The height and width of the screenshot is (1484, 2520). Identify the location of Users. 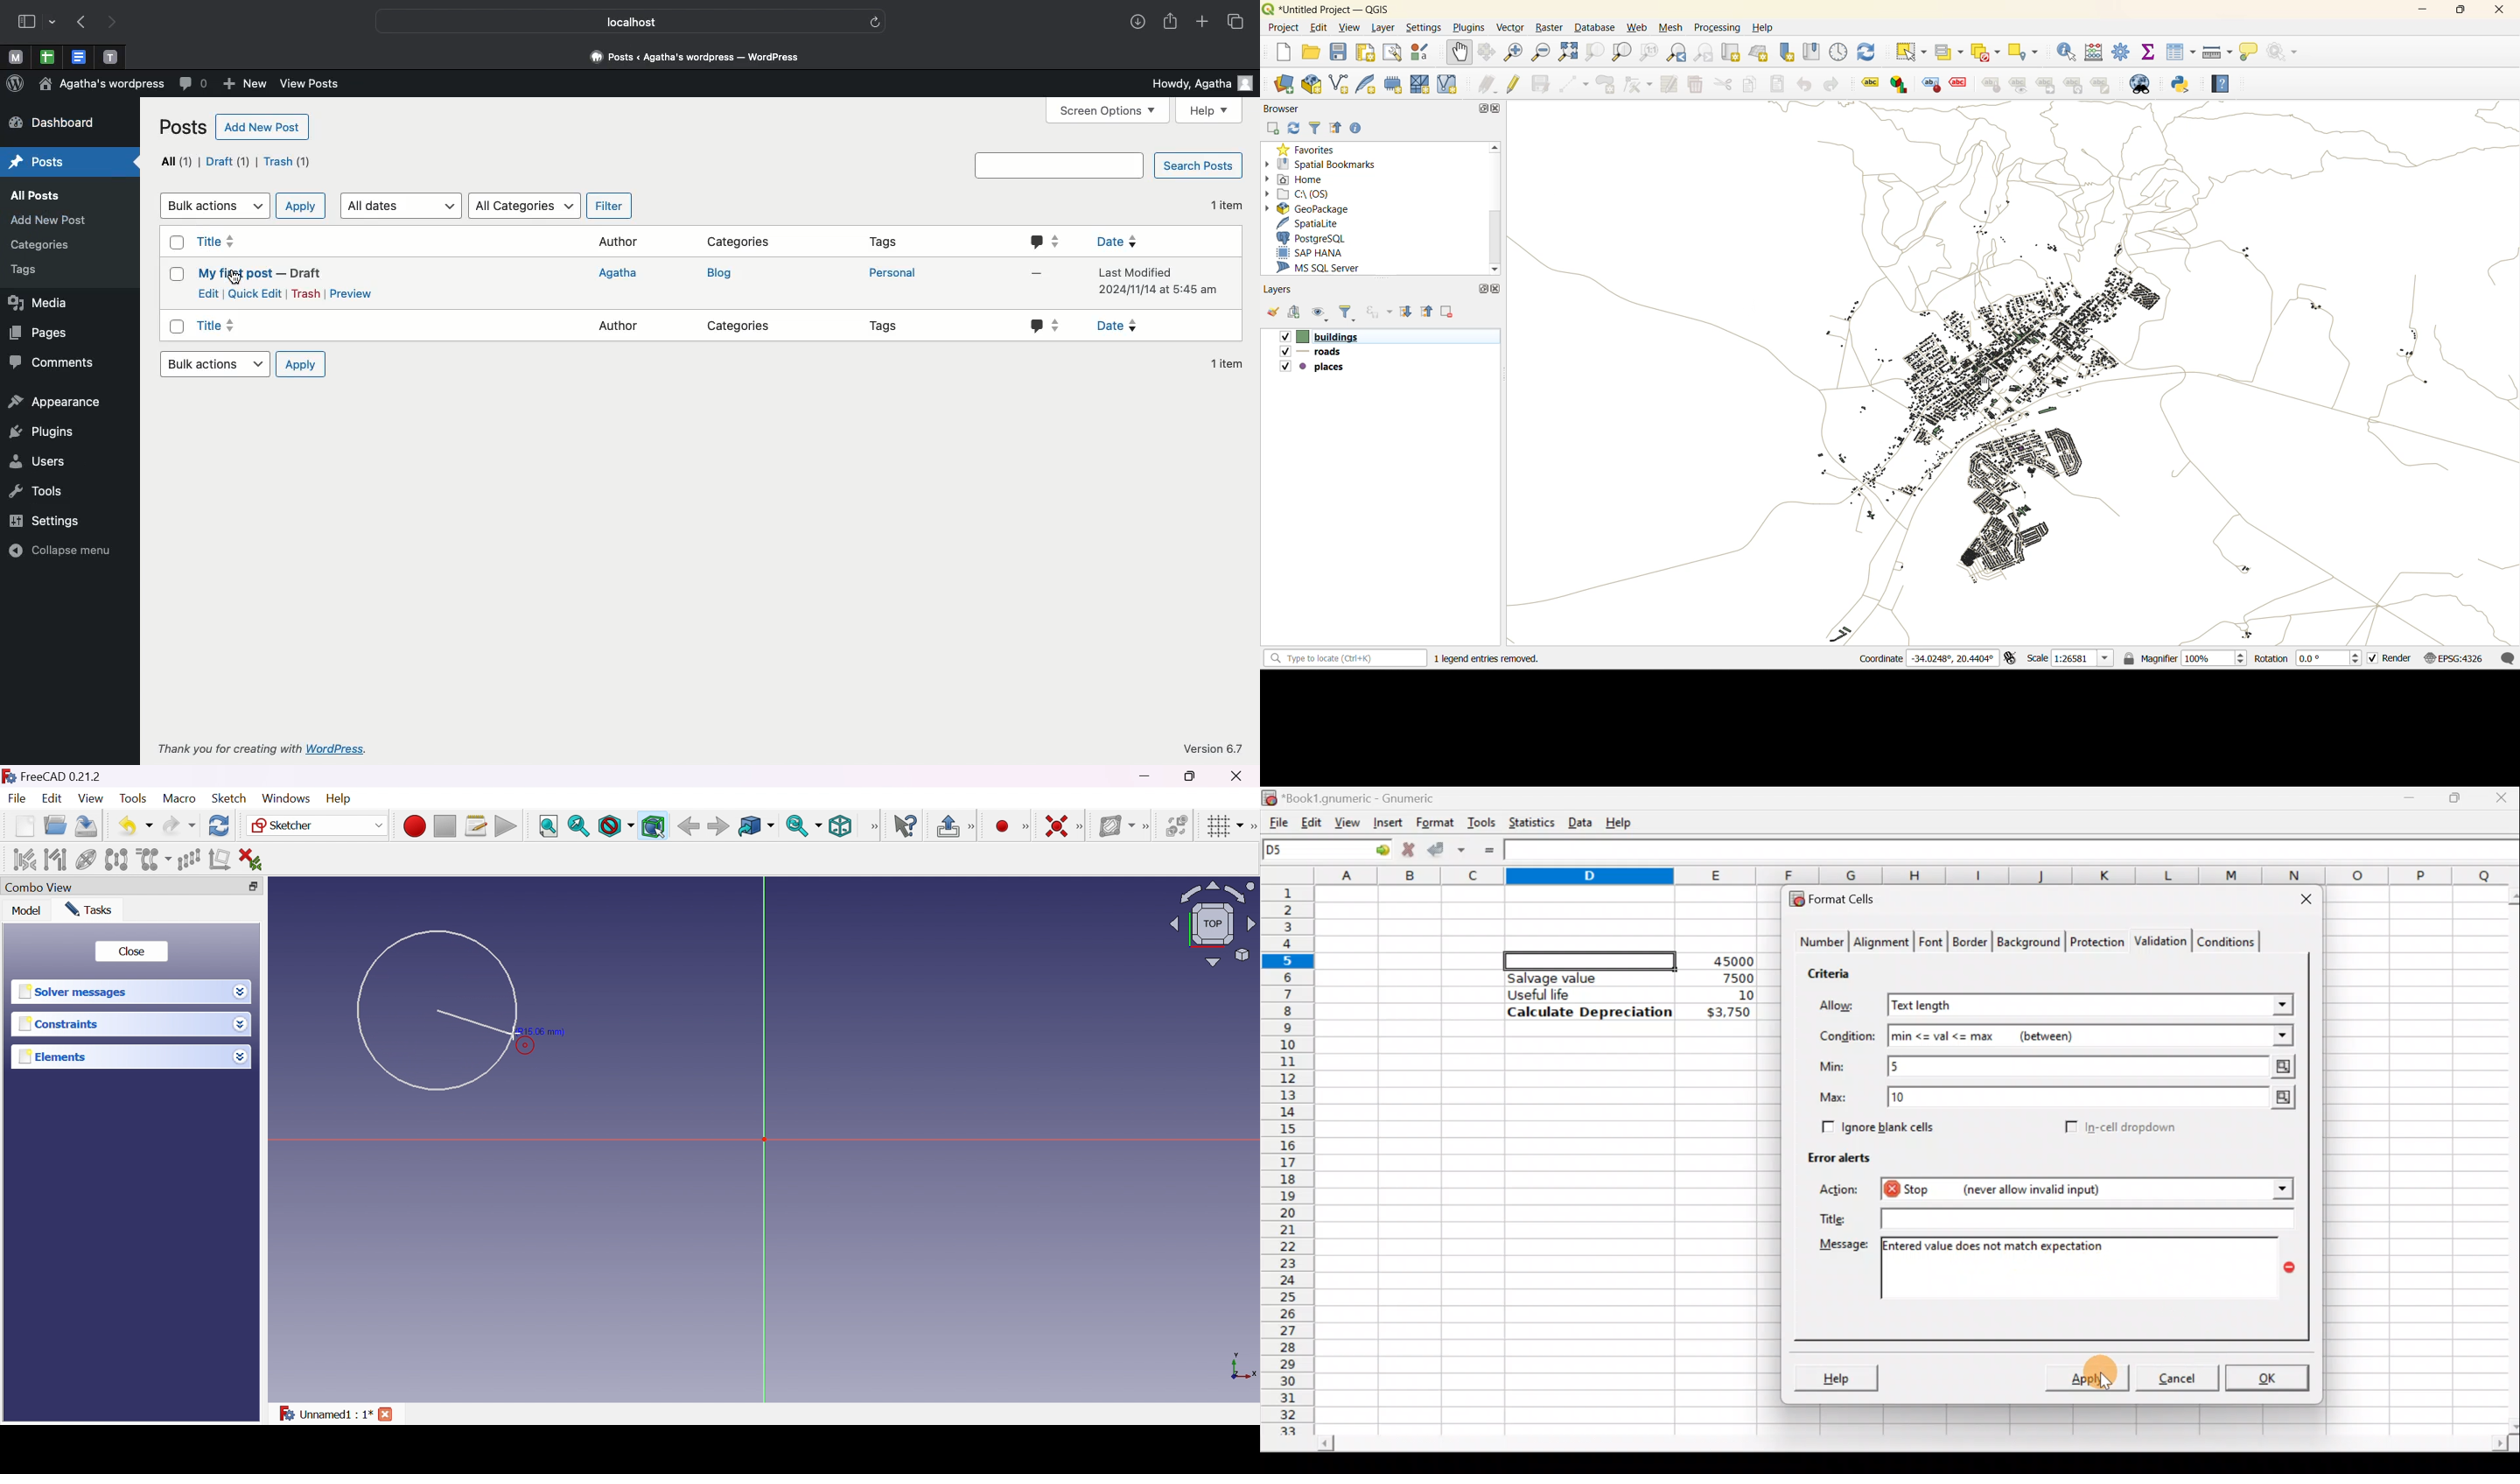
(40, 462).